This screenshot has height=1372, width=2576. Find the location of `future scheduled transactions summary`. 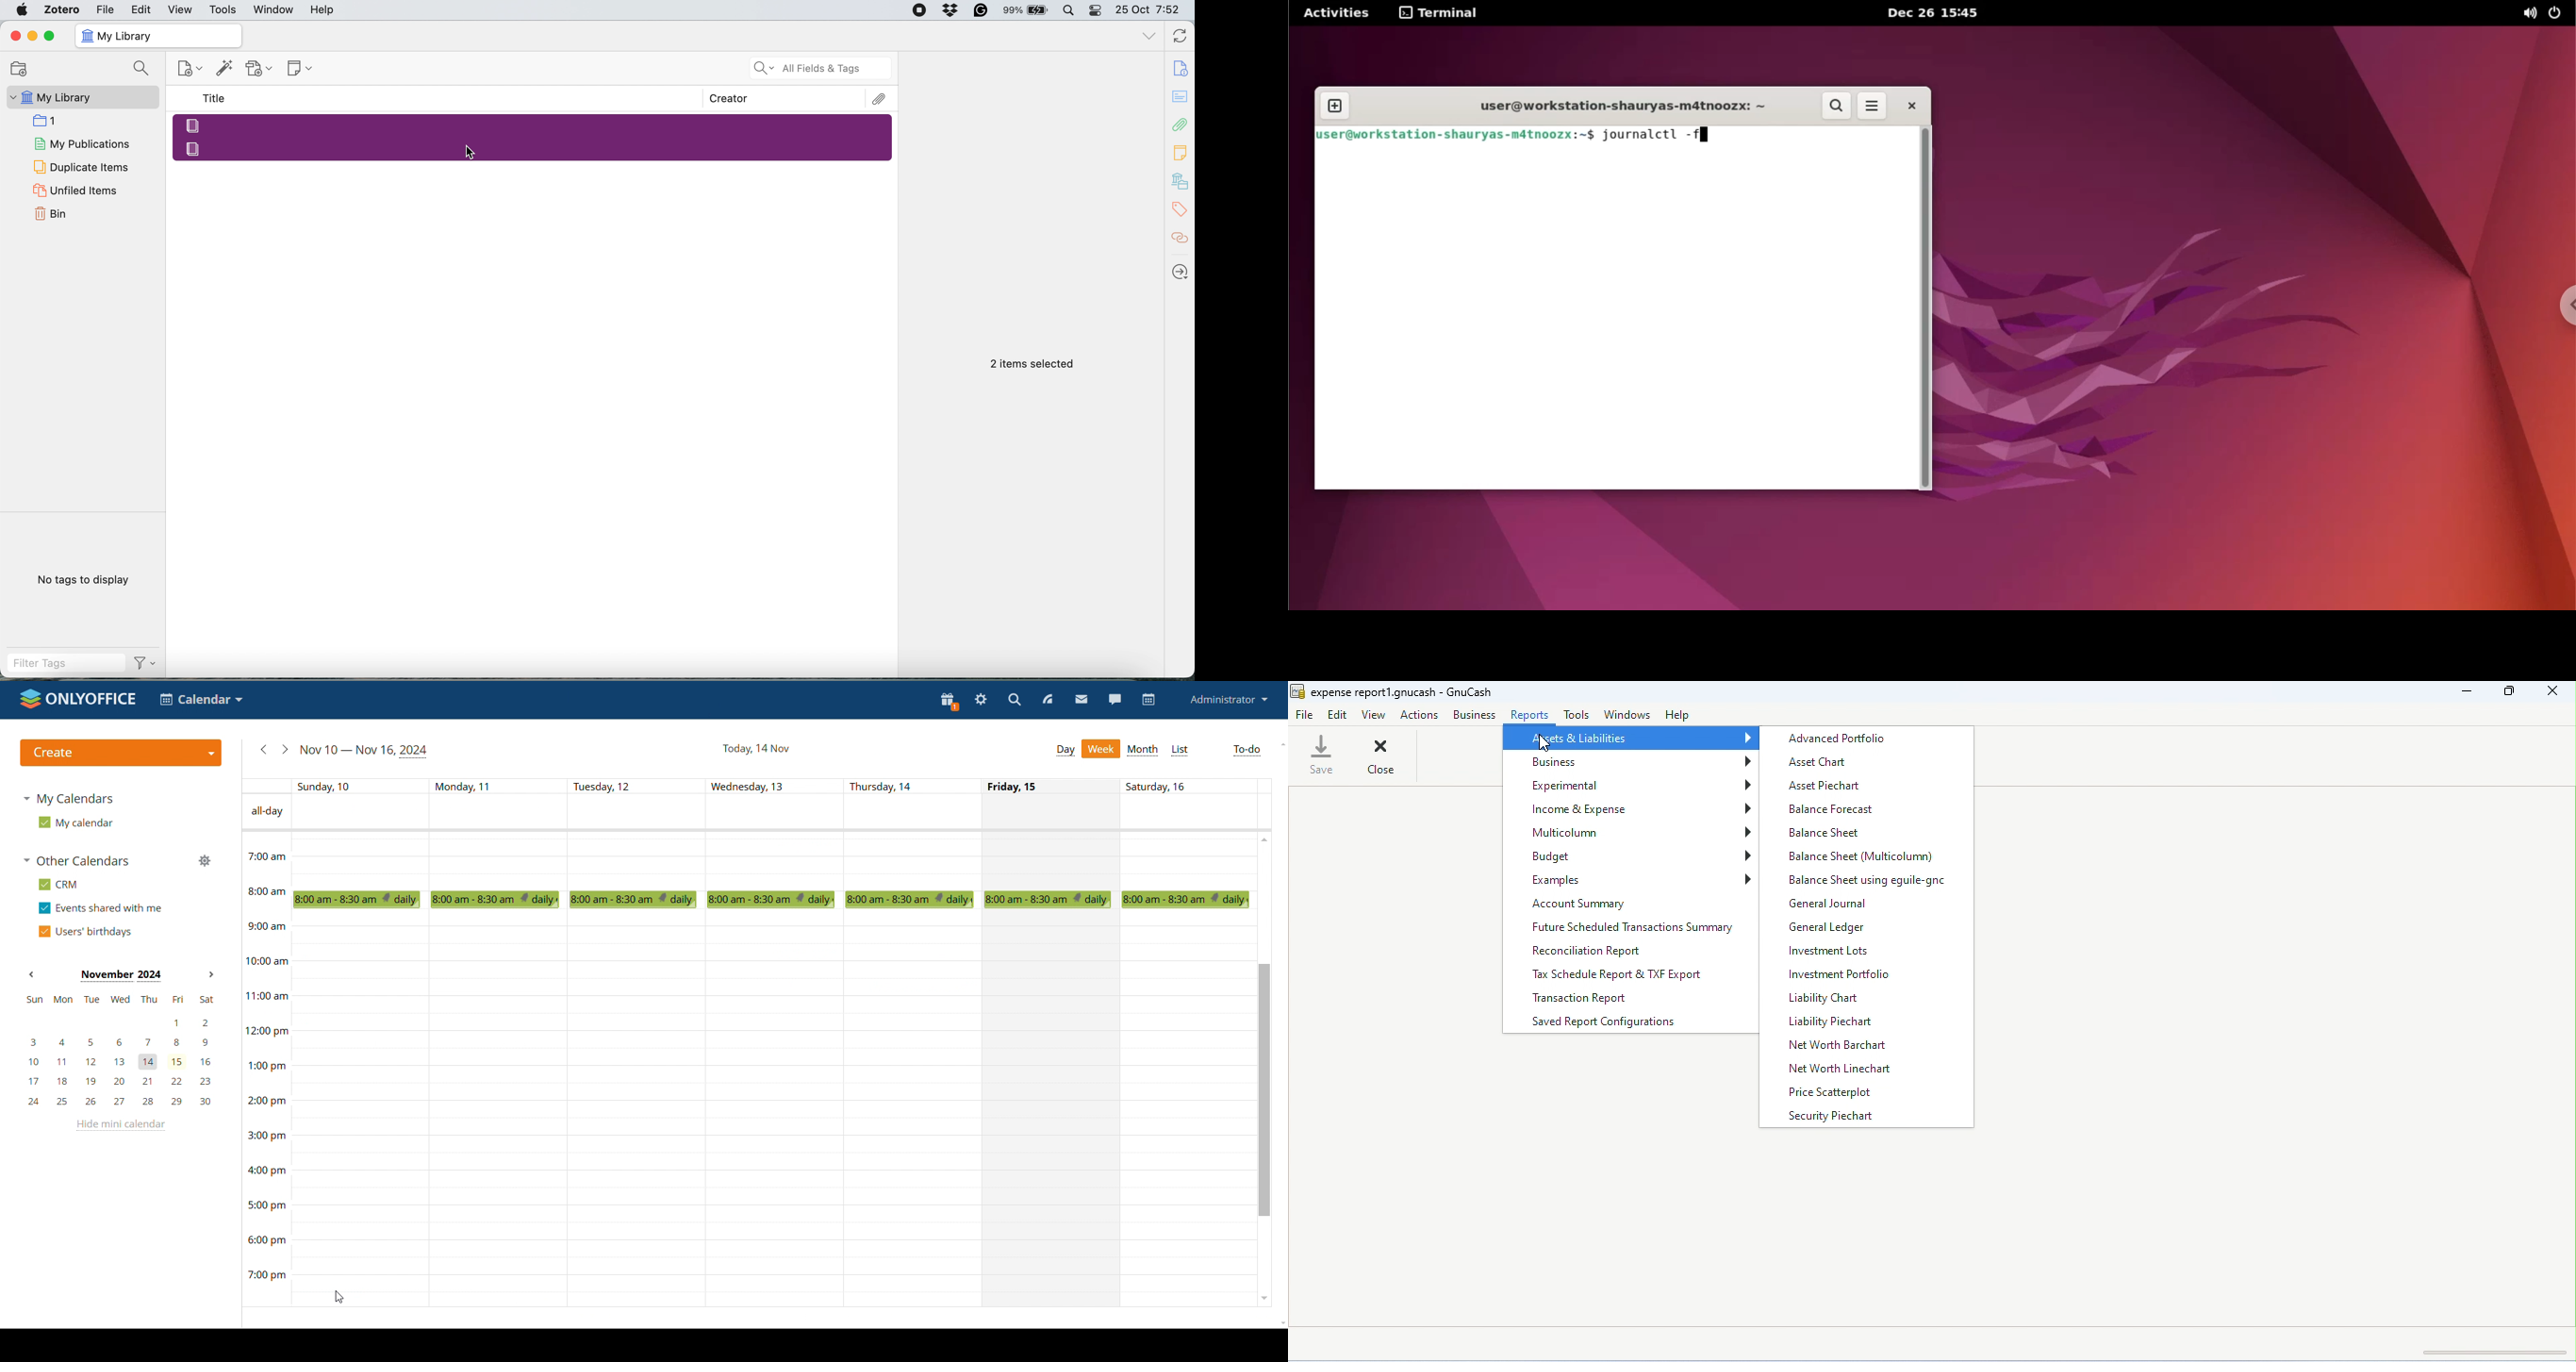

future scheduled transactions summary is located at coordinates (1631, 926).